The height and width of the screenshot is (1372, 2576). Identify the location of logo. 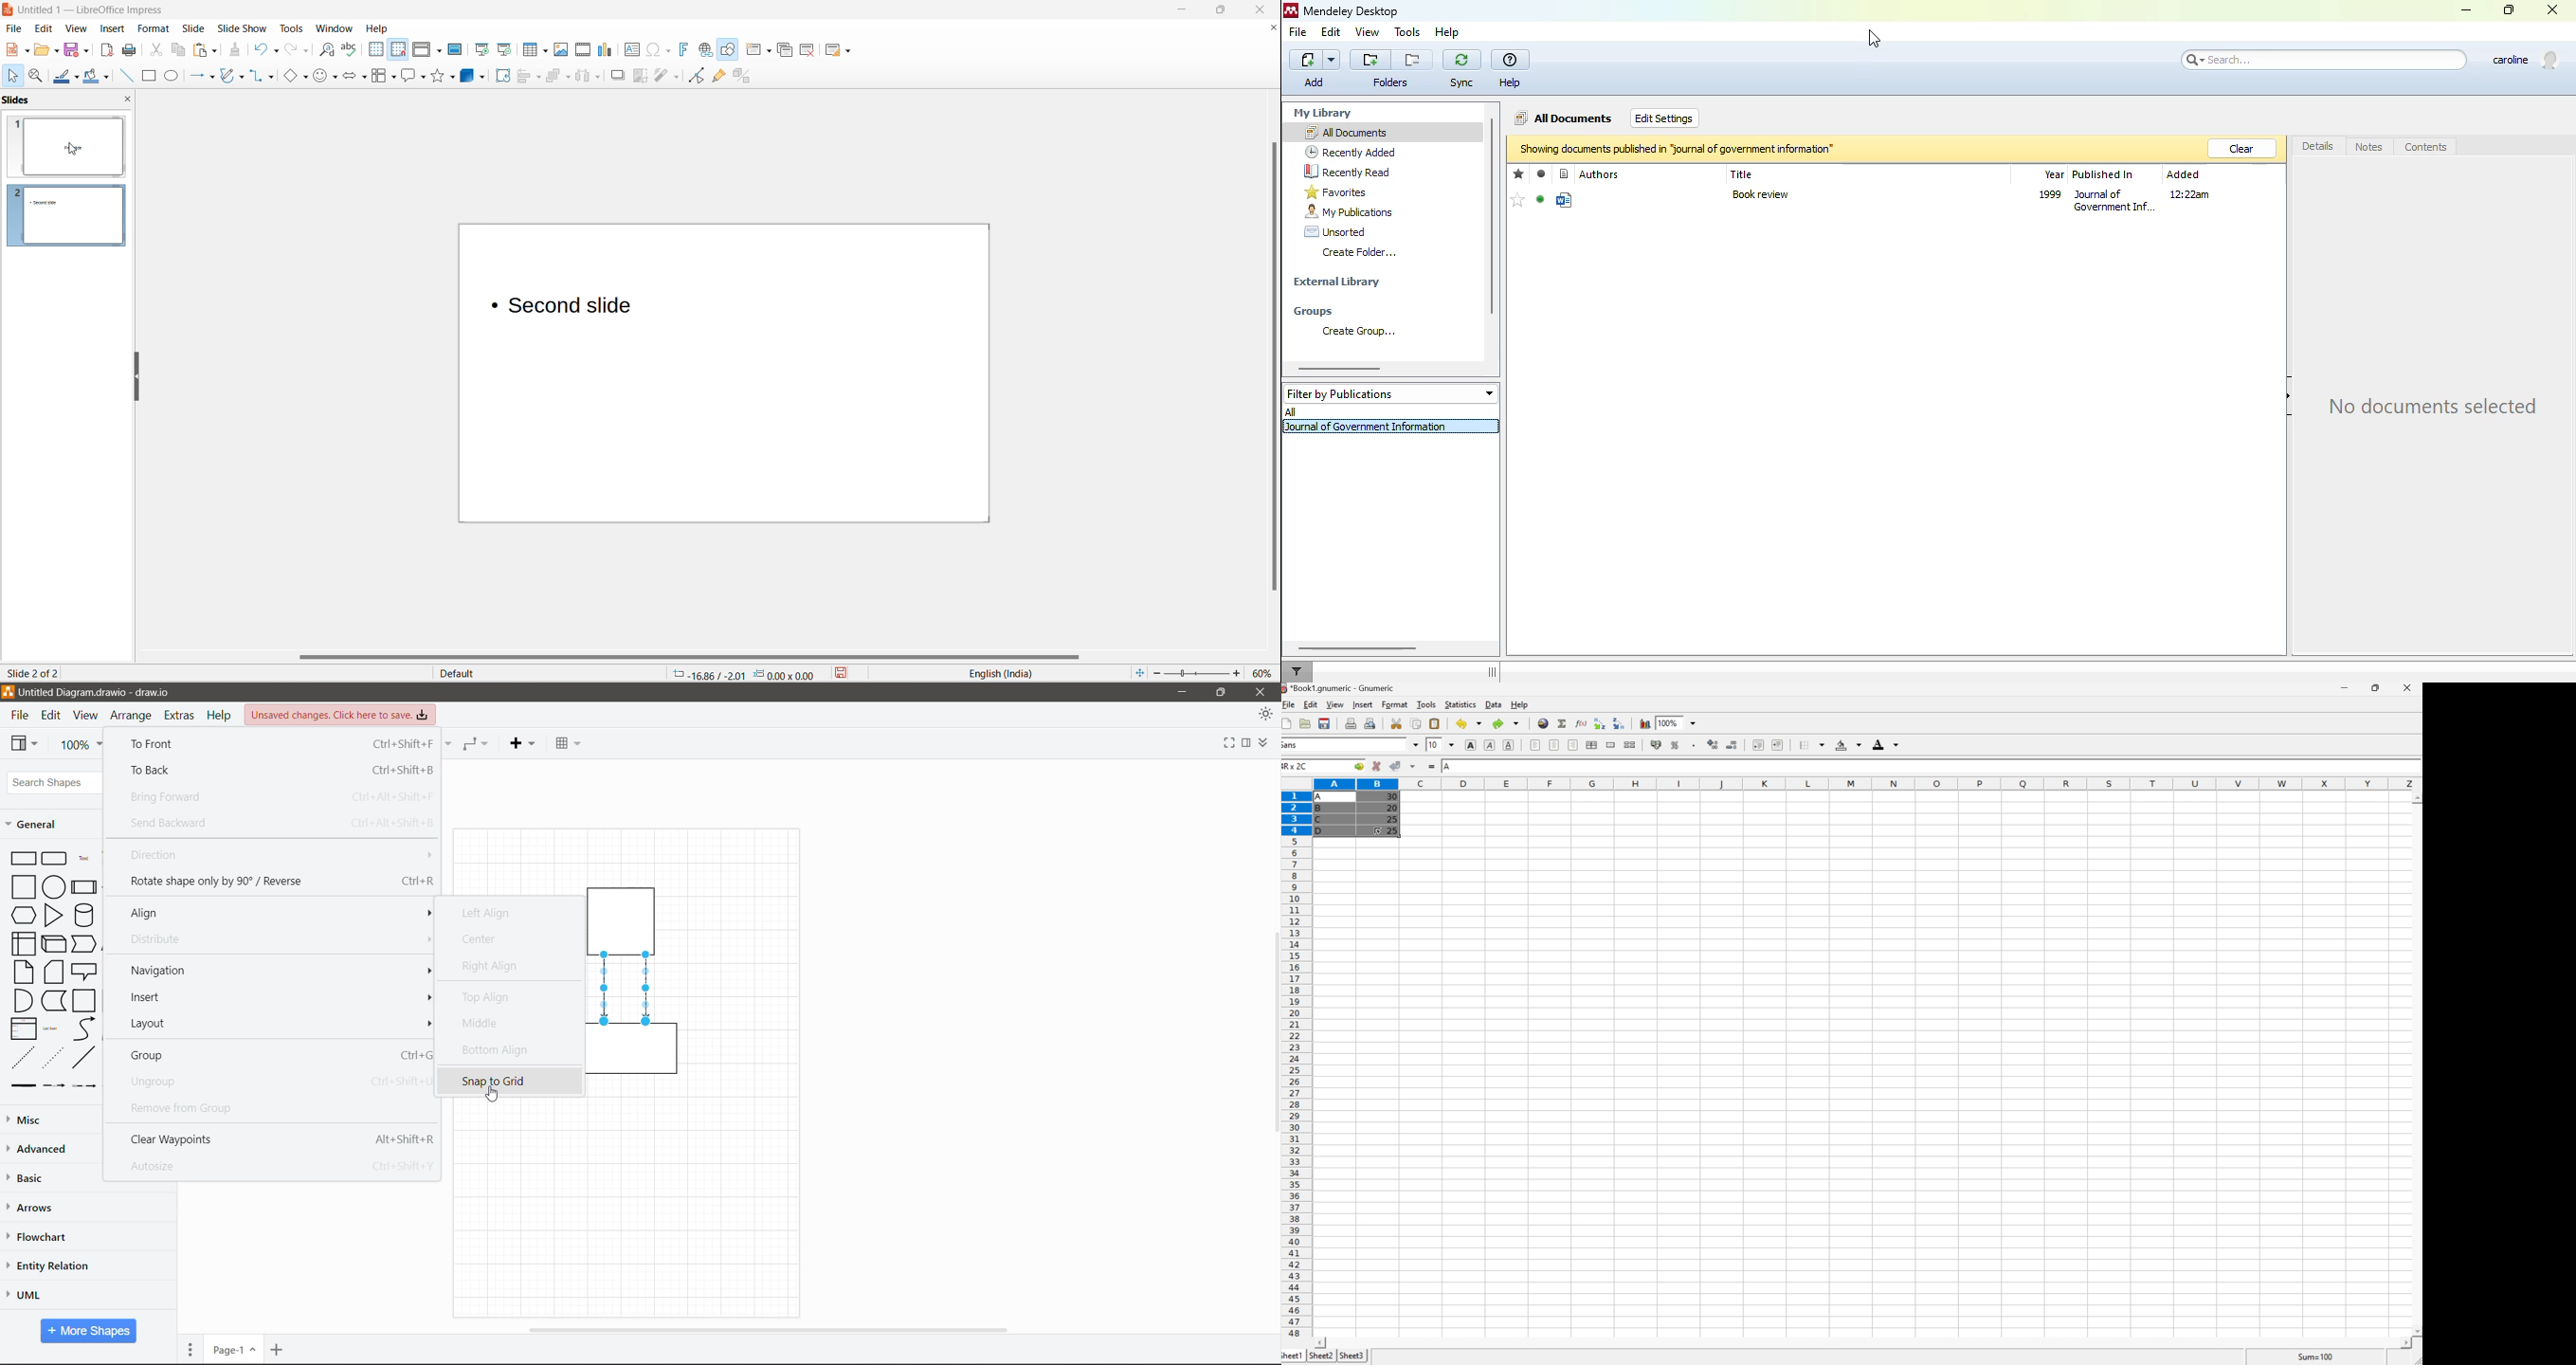
(1291, 10).